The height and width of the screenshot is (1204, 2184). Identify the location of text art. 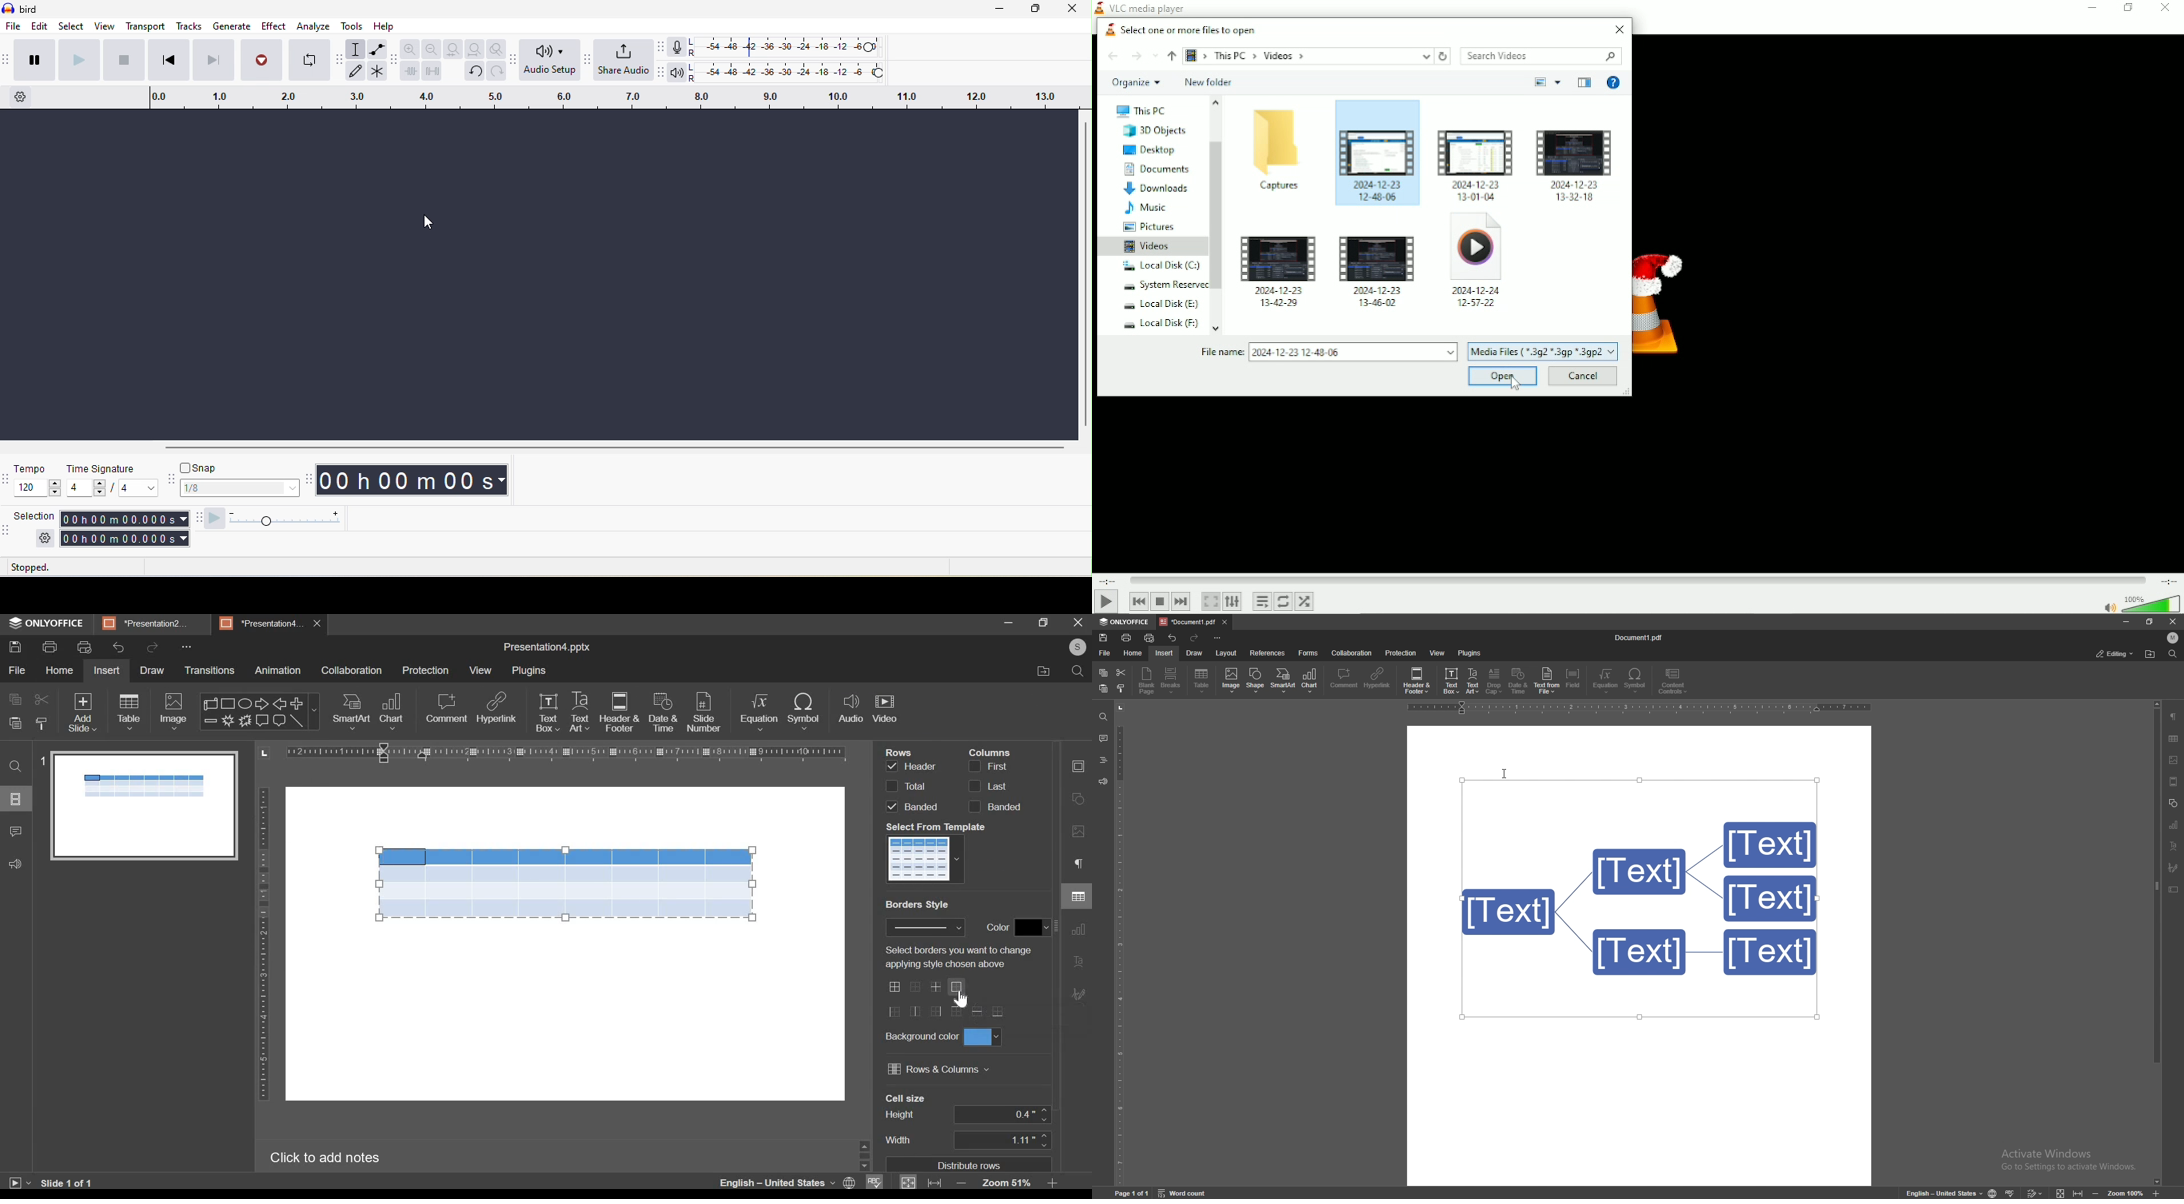
(2174, 845).